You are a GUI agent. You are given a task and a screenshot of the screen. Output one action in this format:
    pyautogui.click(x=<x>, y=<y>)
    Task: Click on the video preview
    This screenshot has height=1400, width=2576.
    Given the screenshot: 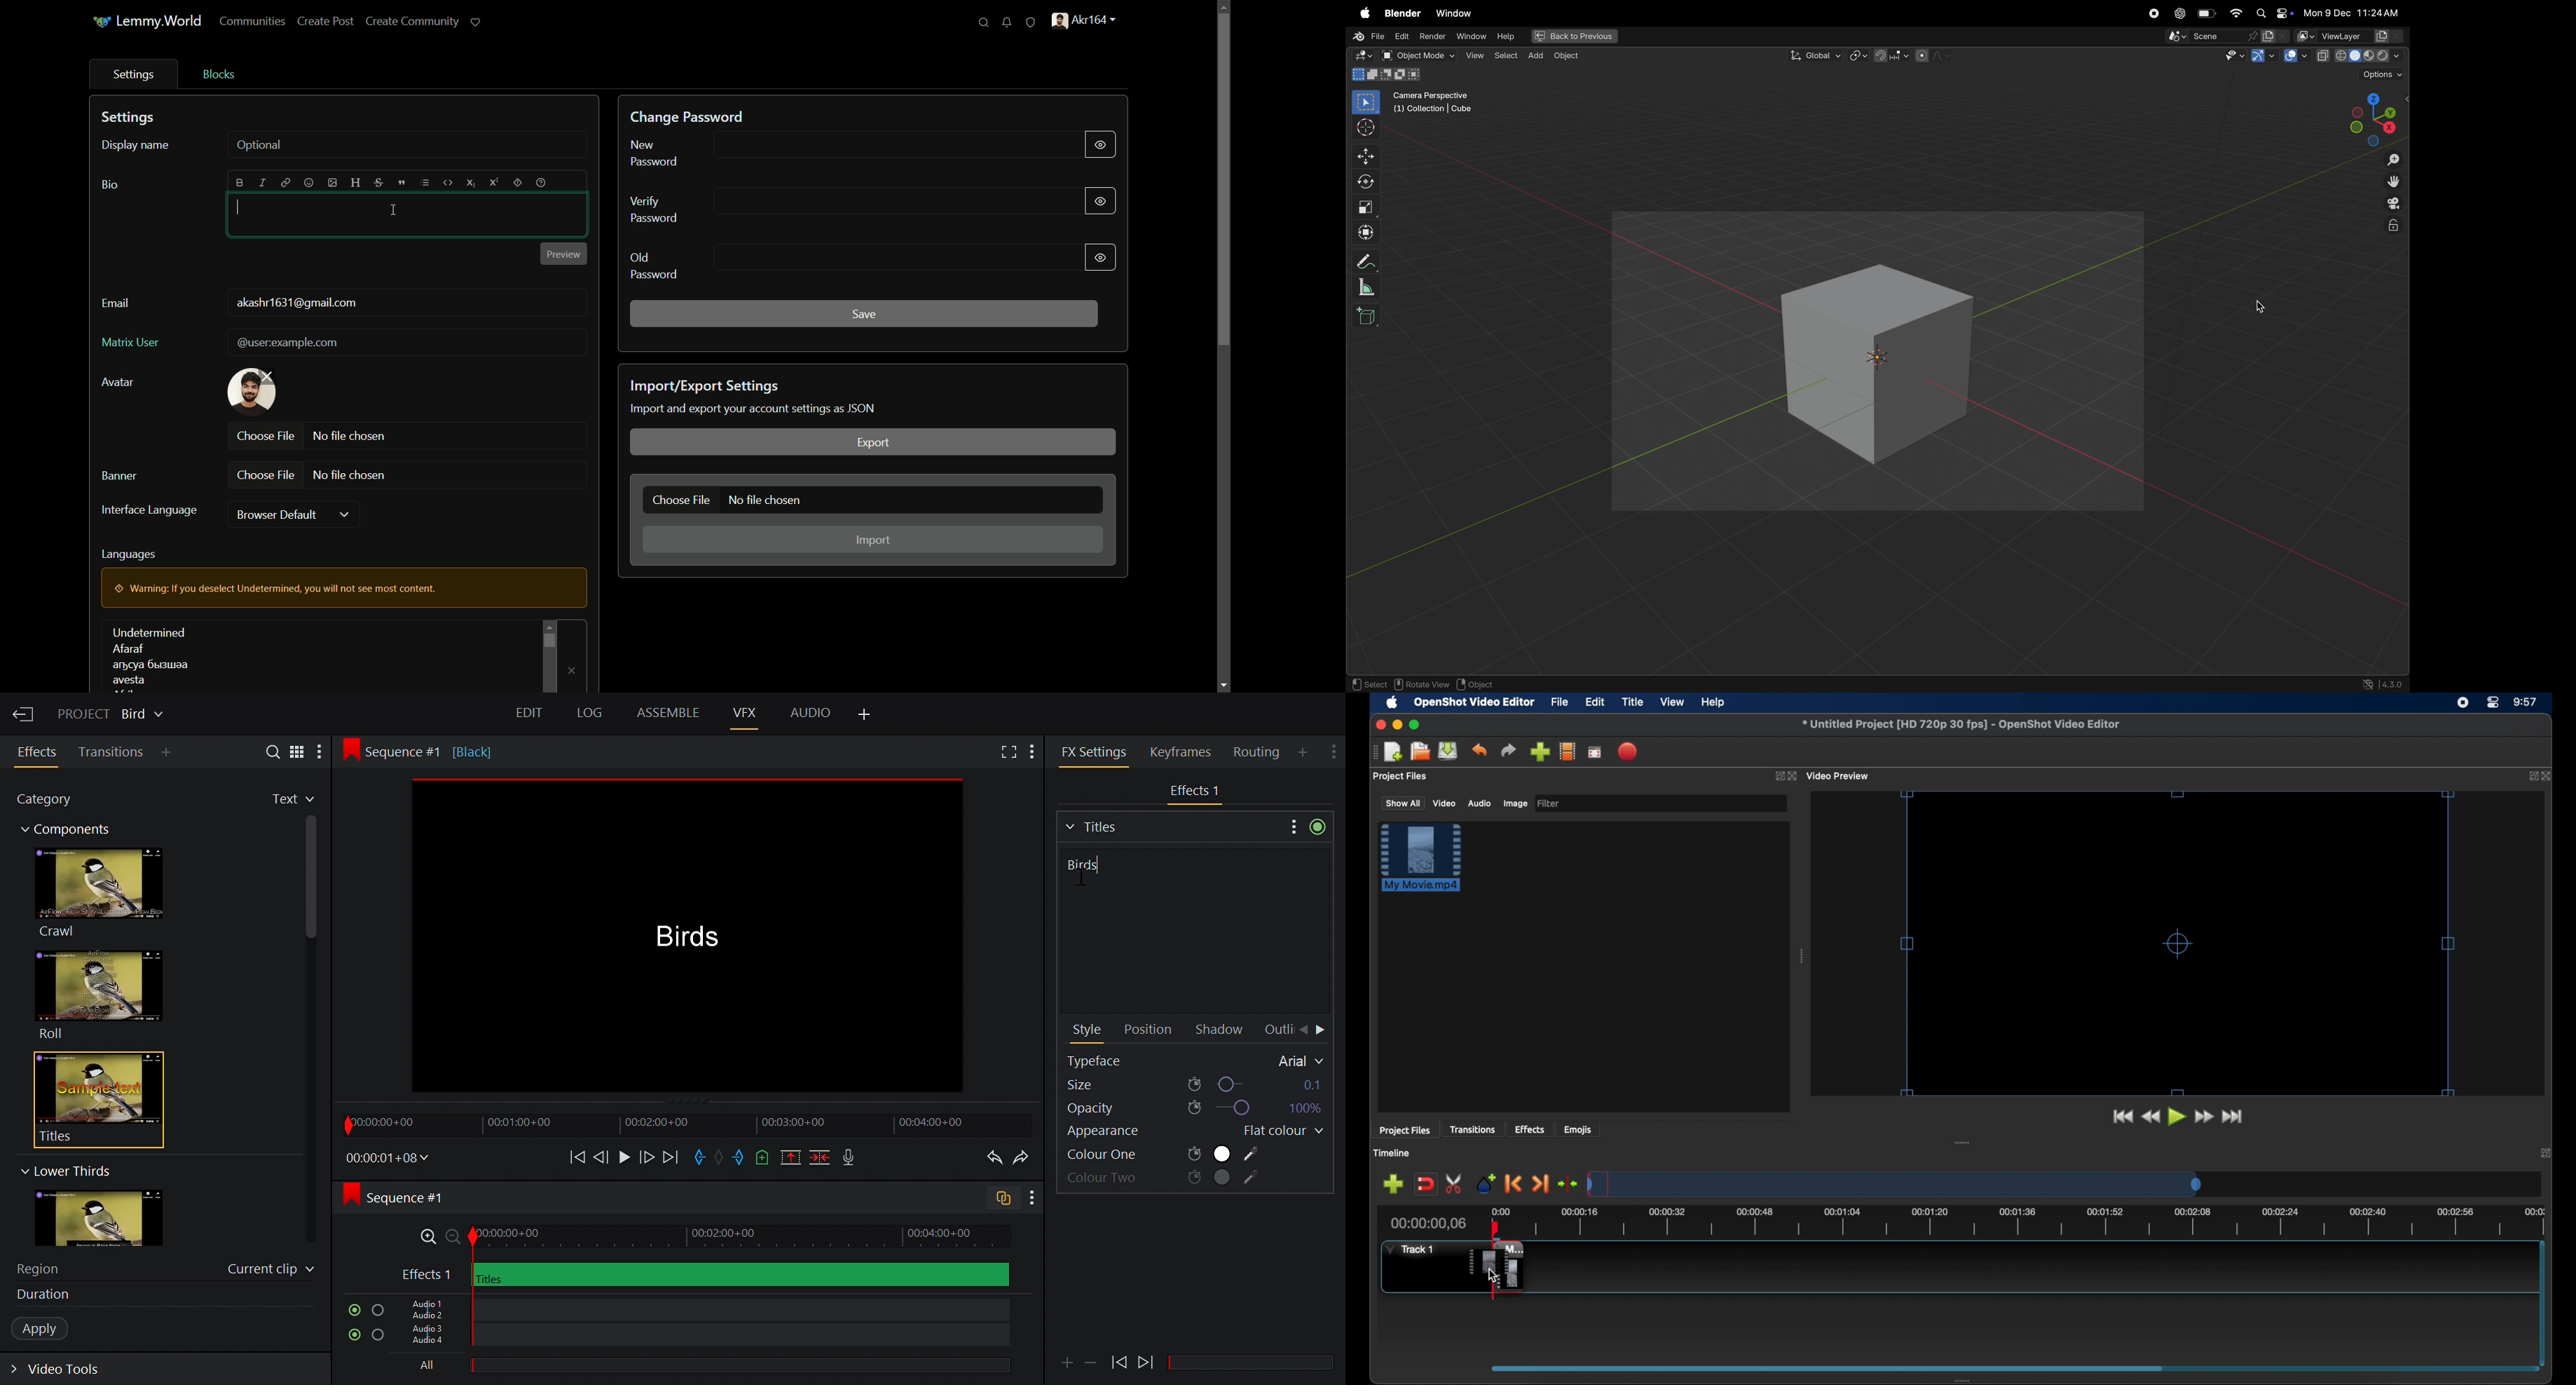 What is the action you would take?
    pyautogui.click(x=1839, y=776)
    